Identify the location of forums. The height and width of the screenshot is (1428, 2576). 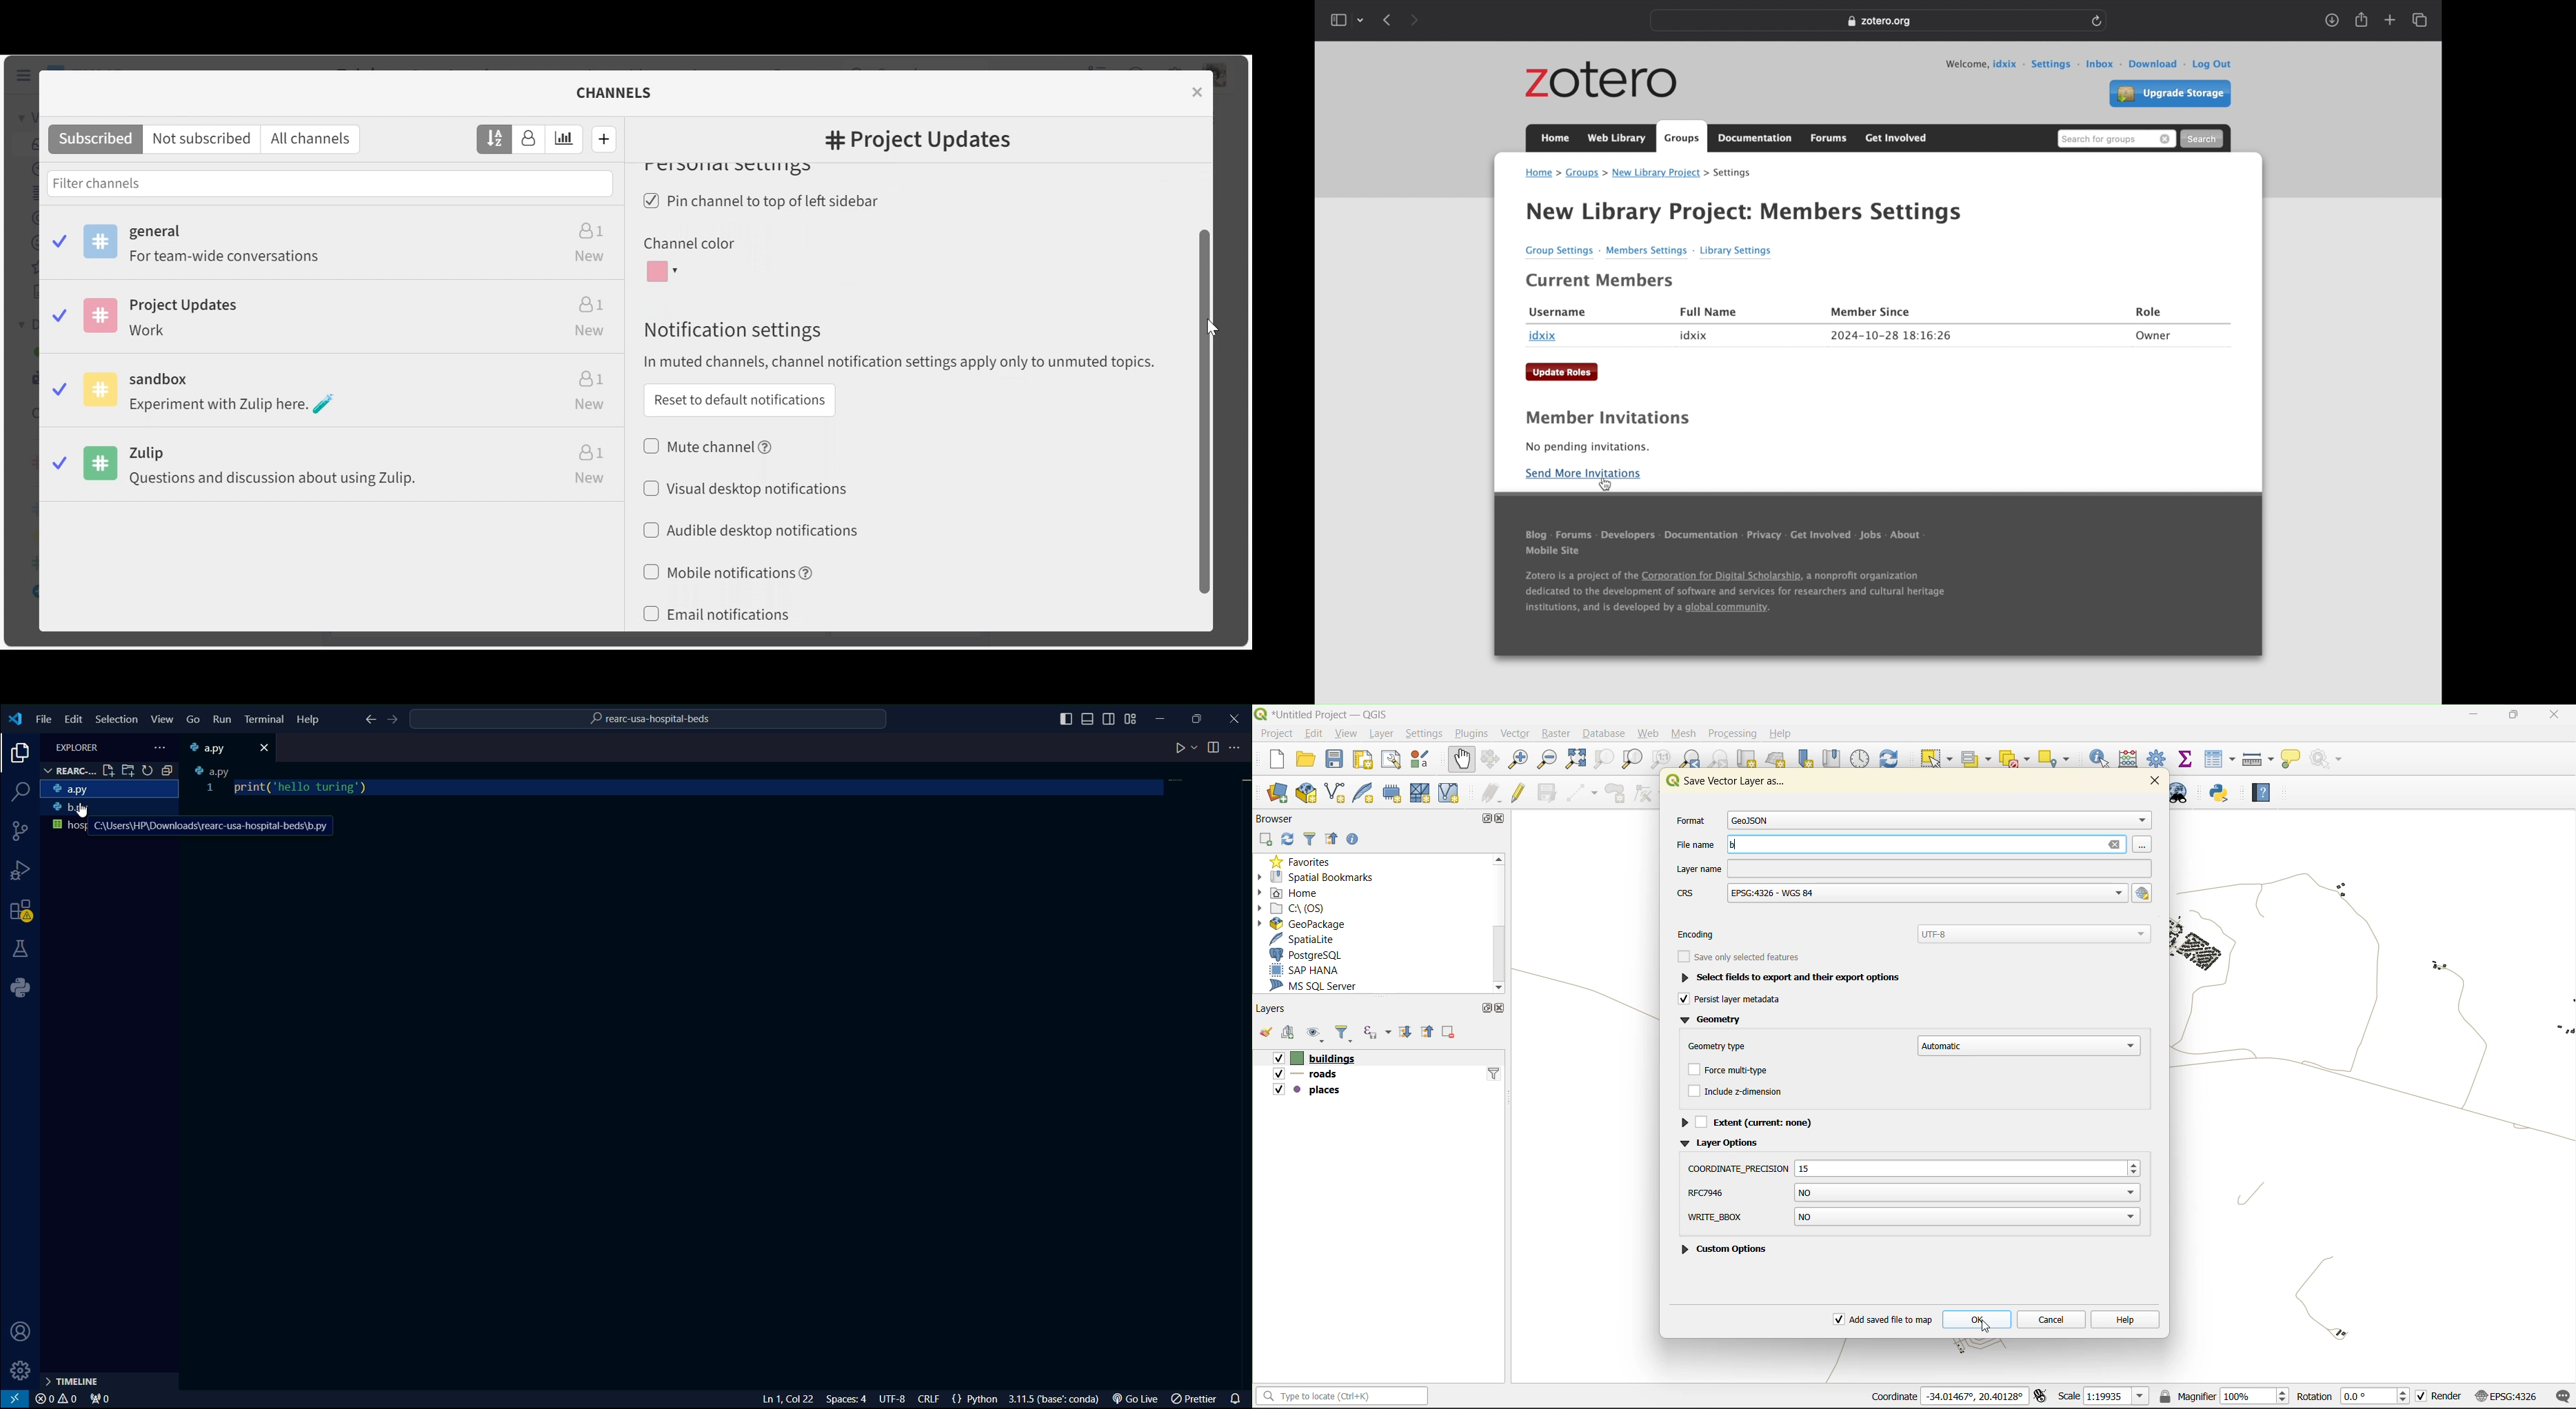
(1574, 534).